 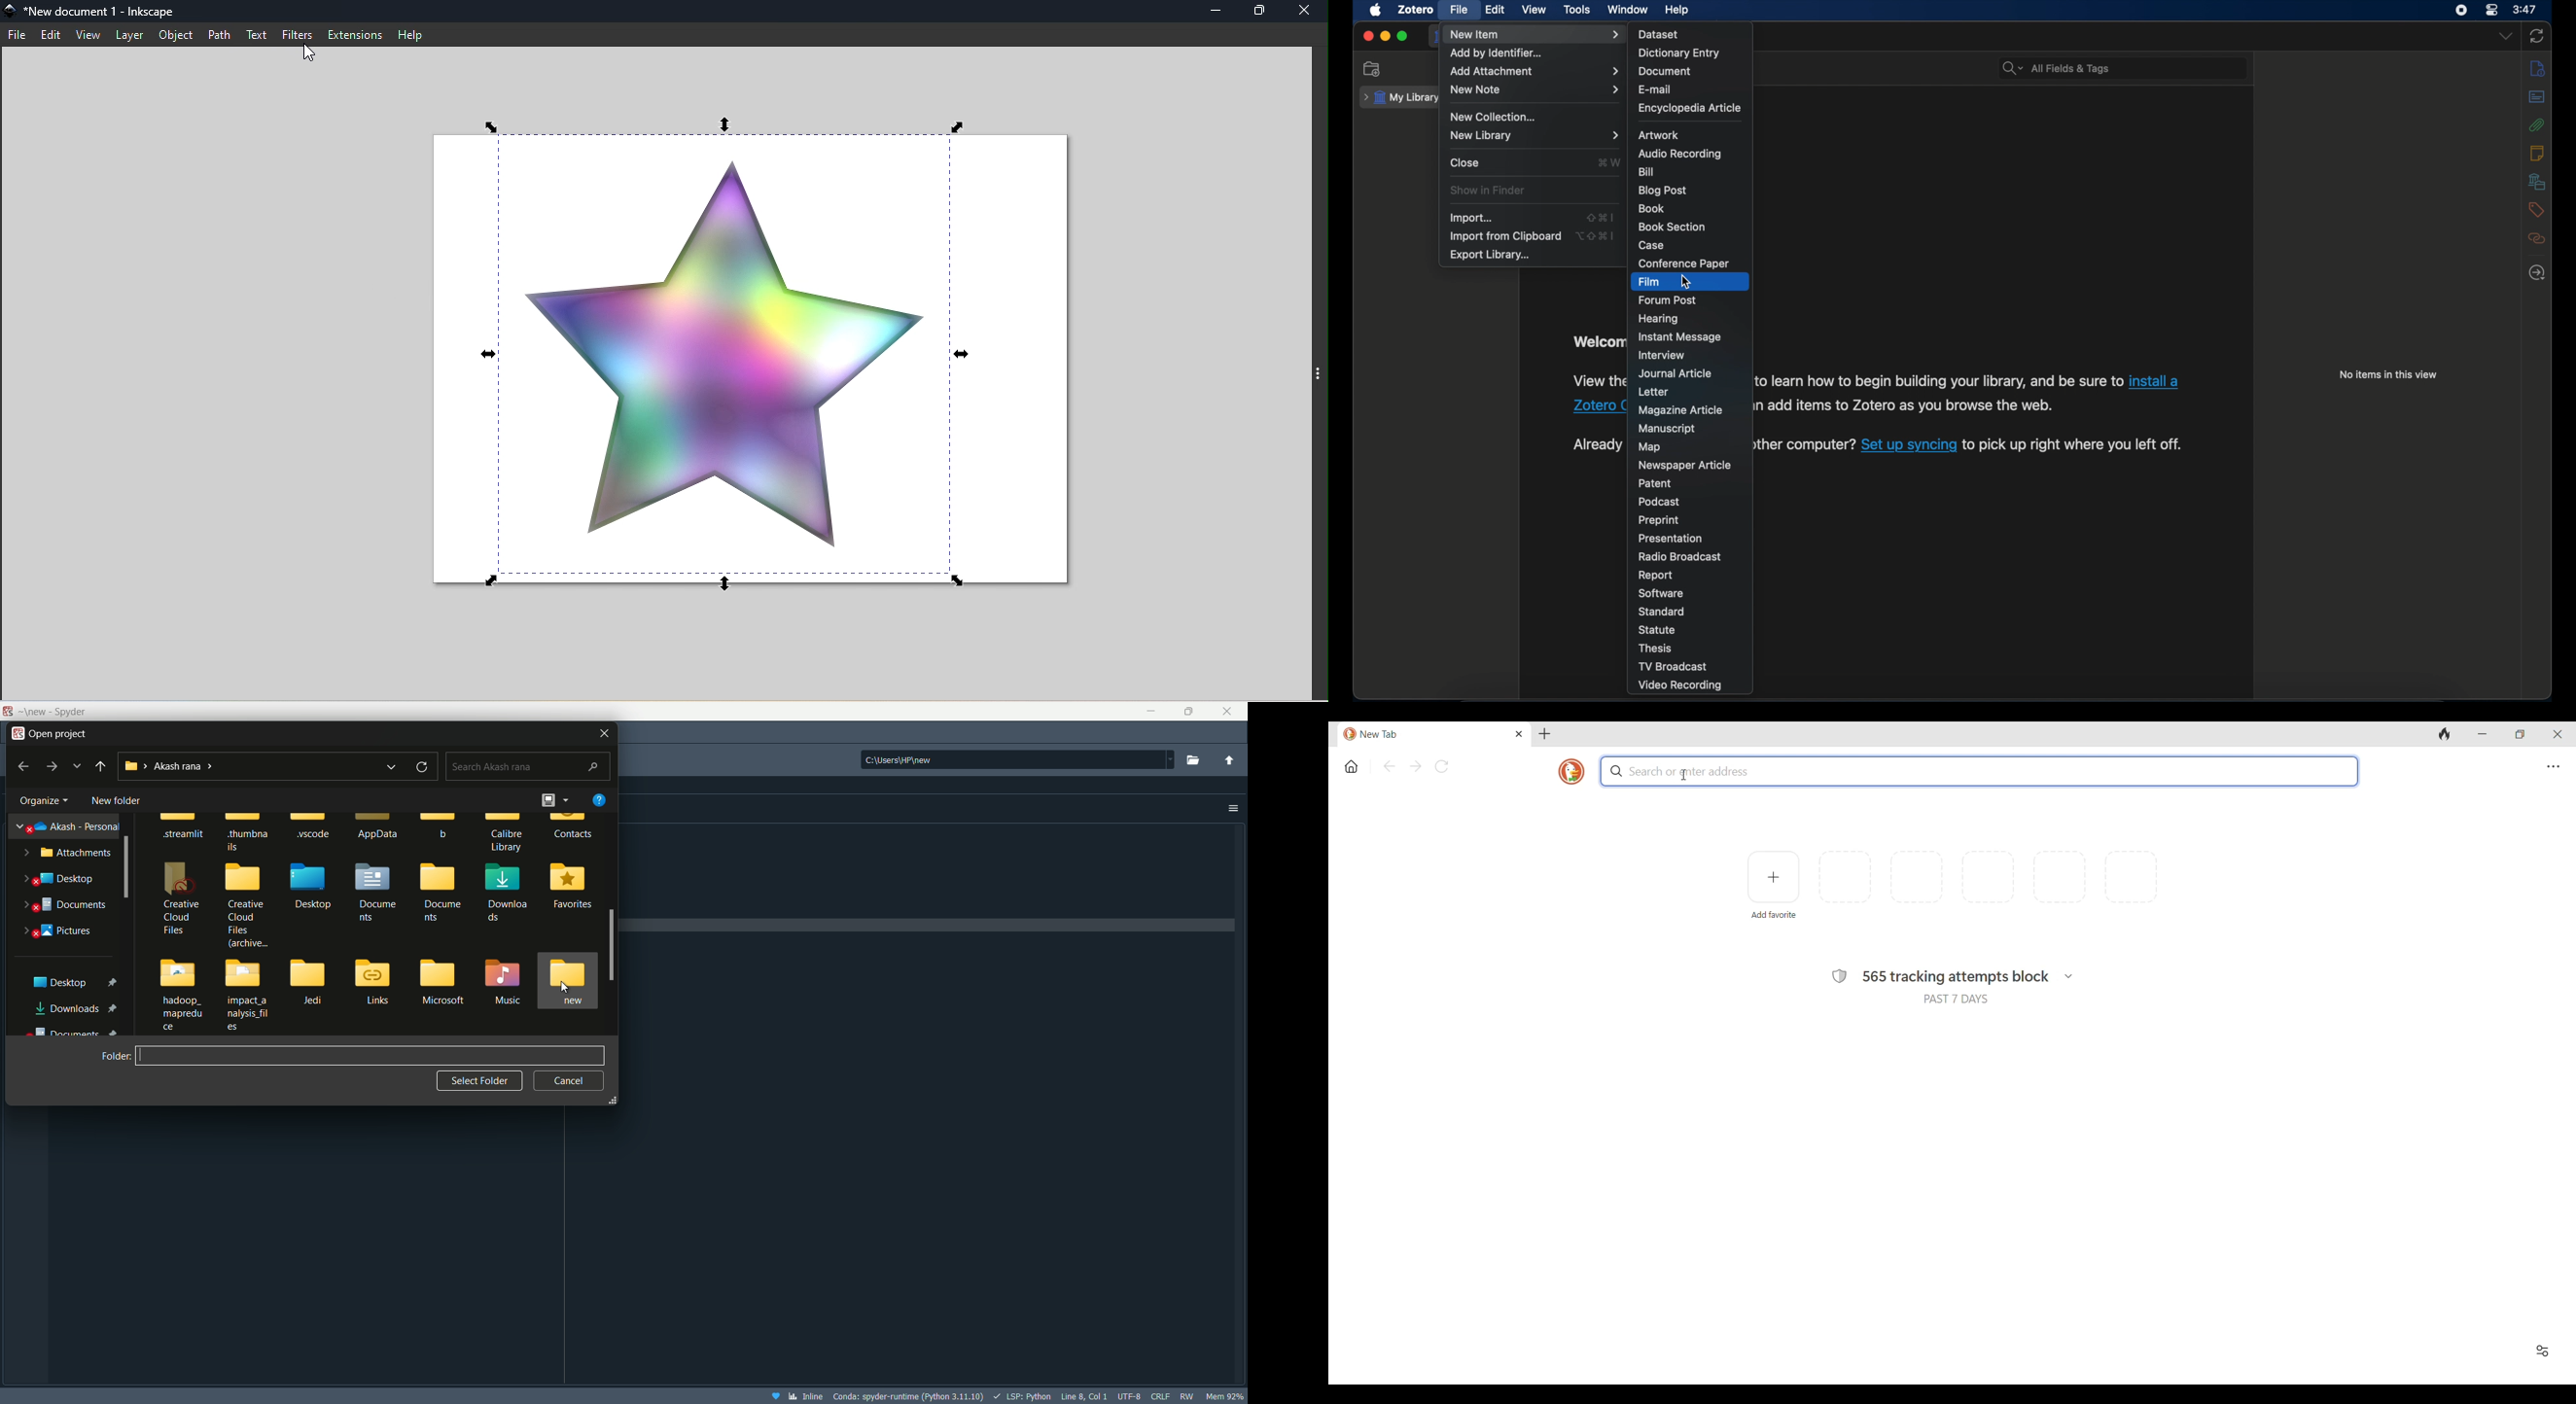 What do you see at coordinates (1534, 34) in the screenshot?
I see `new item` at bounding box center [1534, 34].